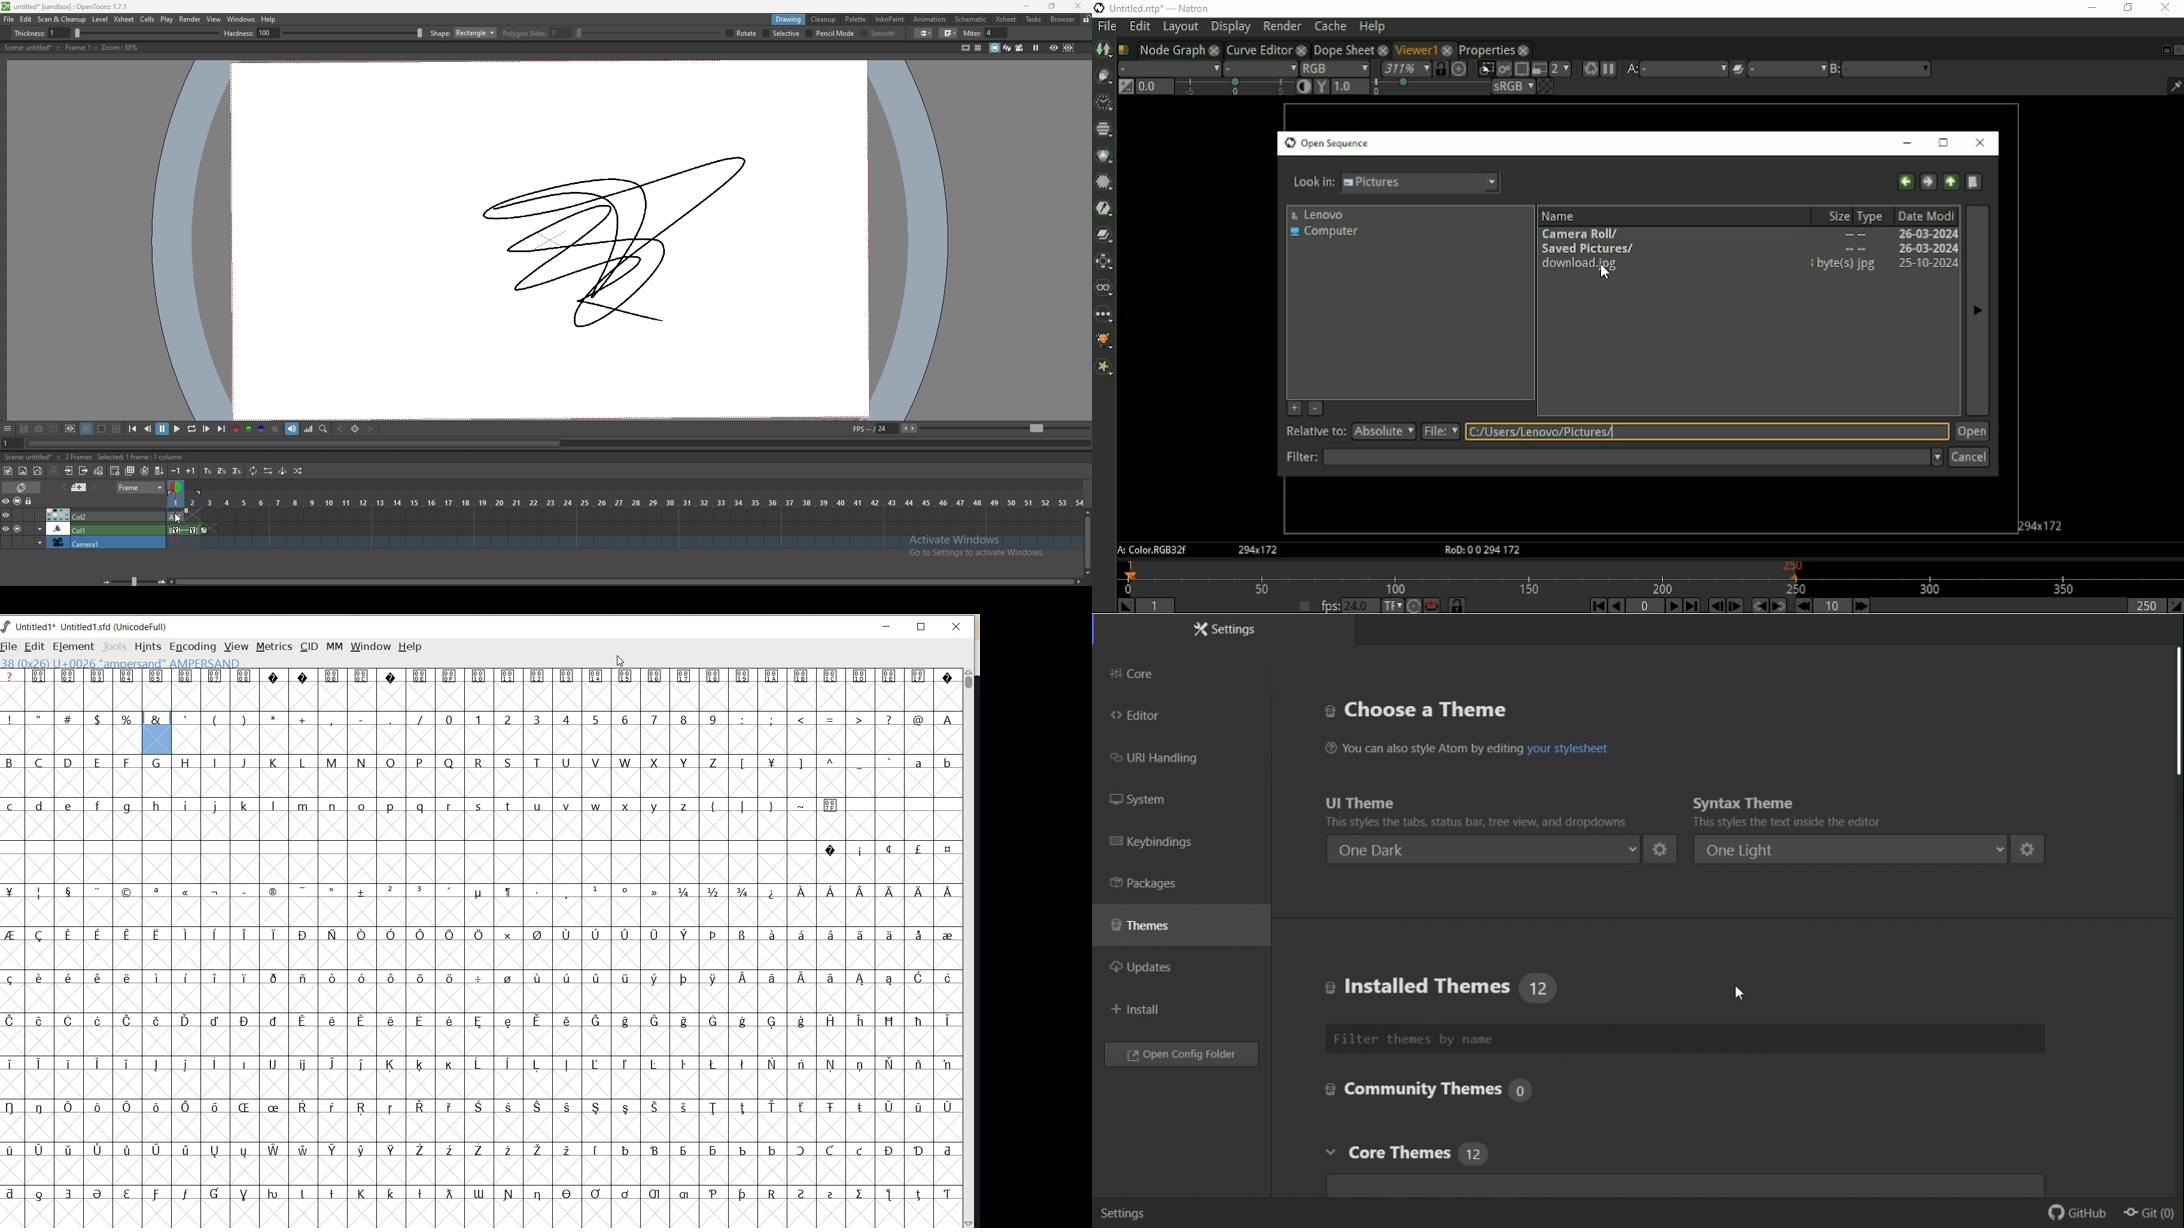 The image size is (2184, 1232). I want to click on Pause updates, so click(1610, 69).